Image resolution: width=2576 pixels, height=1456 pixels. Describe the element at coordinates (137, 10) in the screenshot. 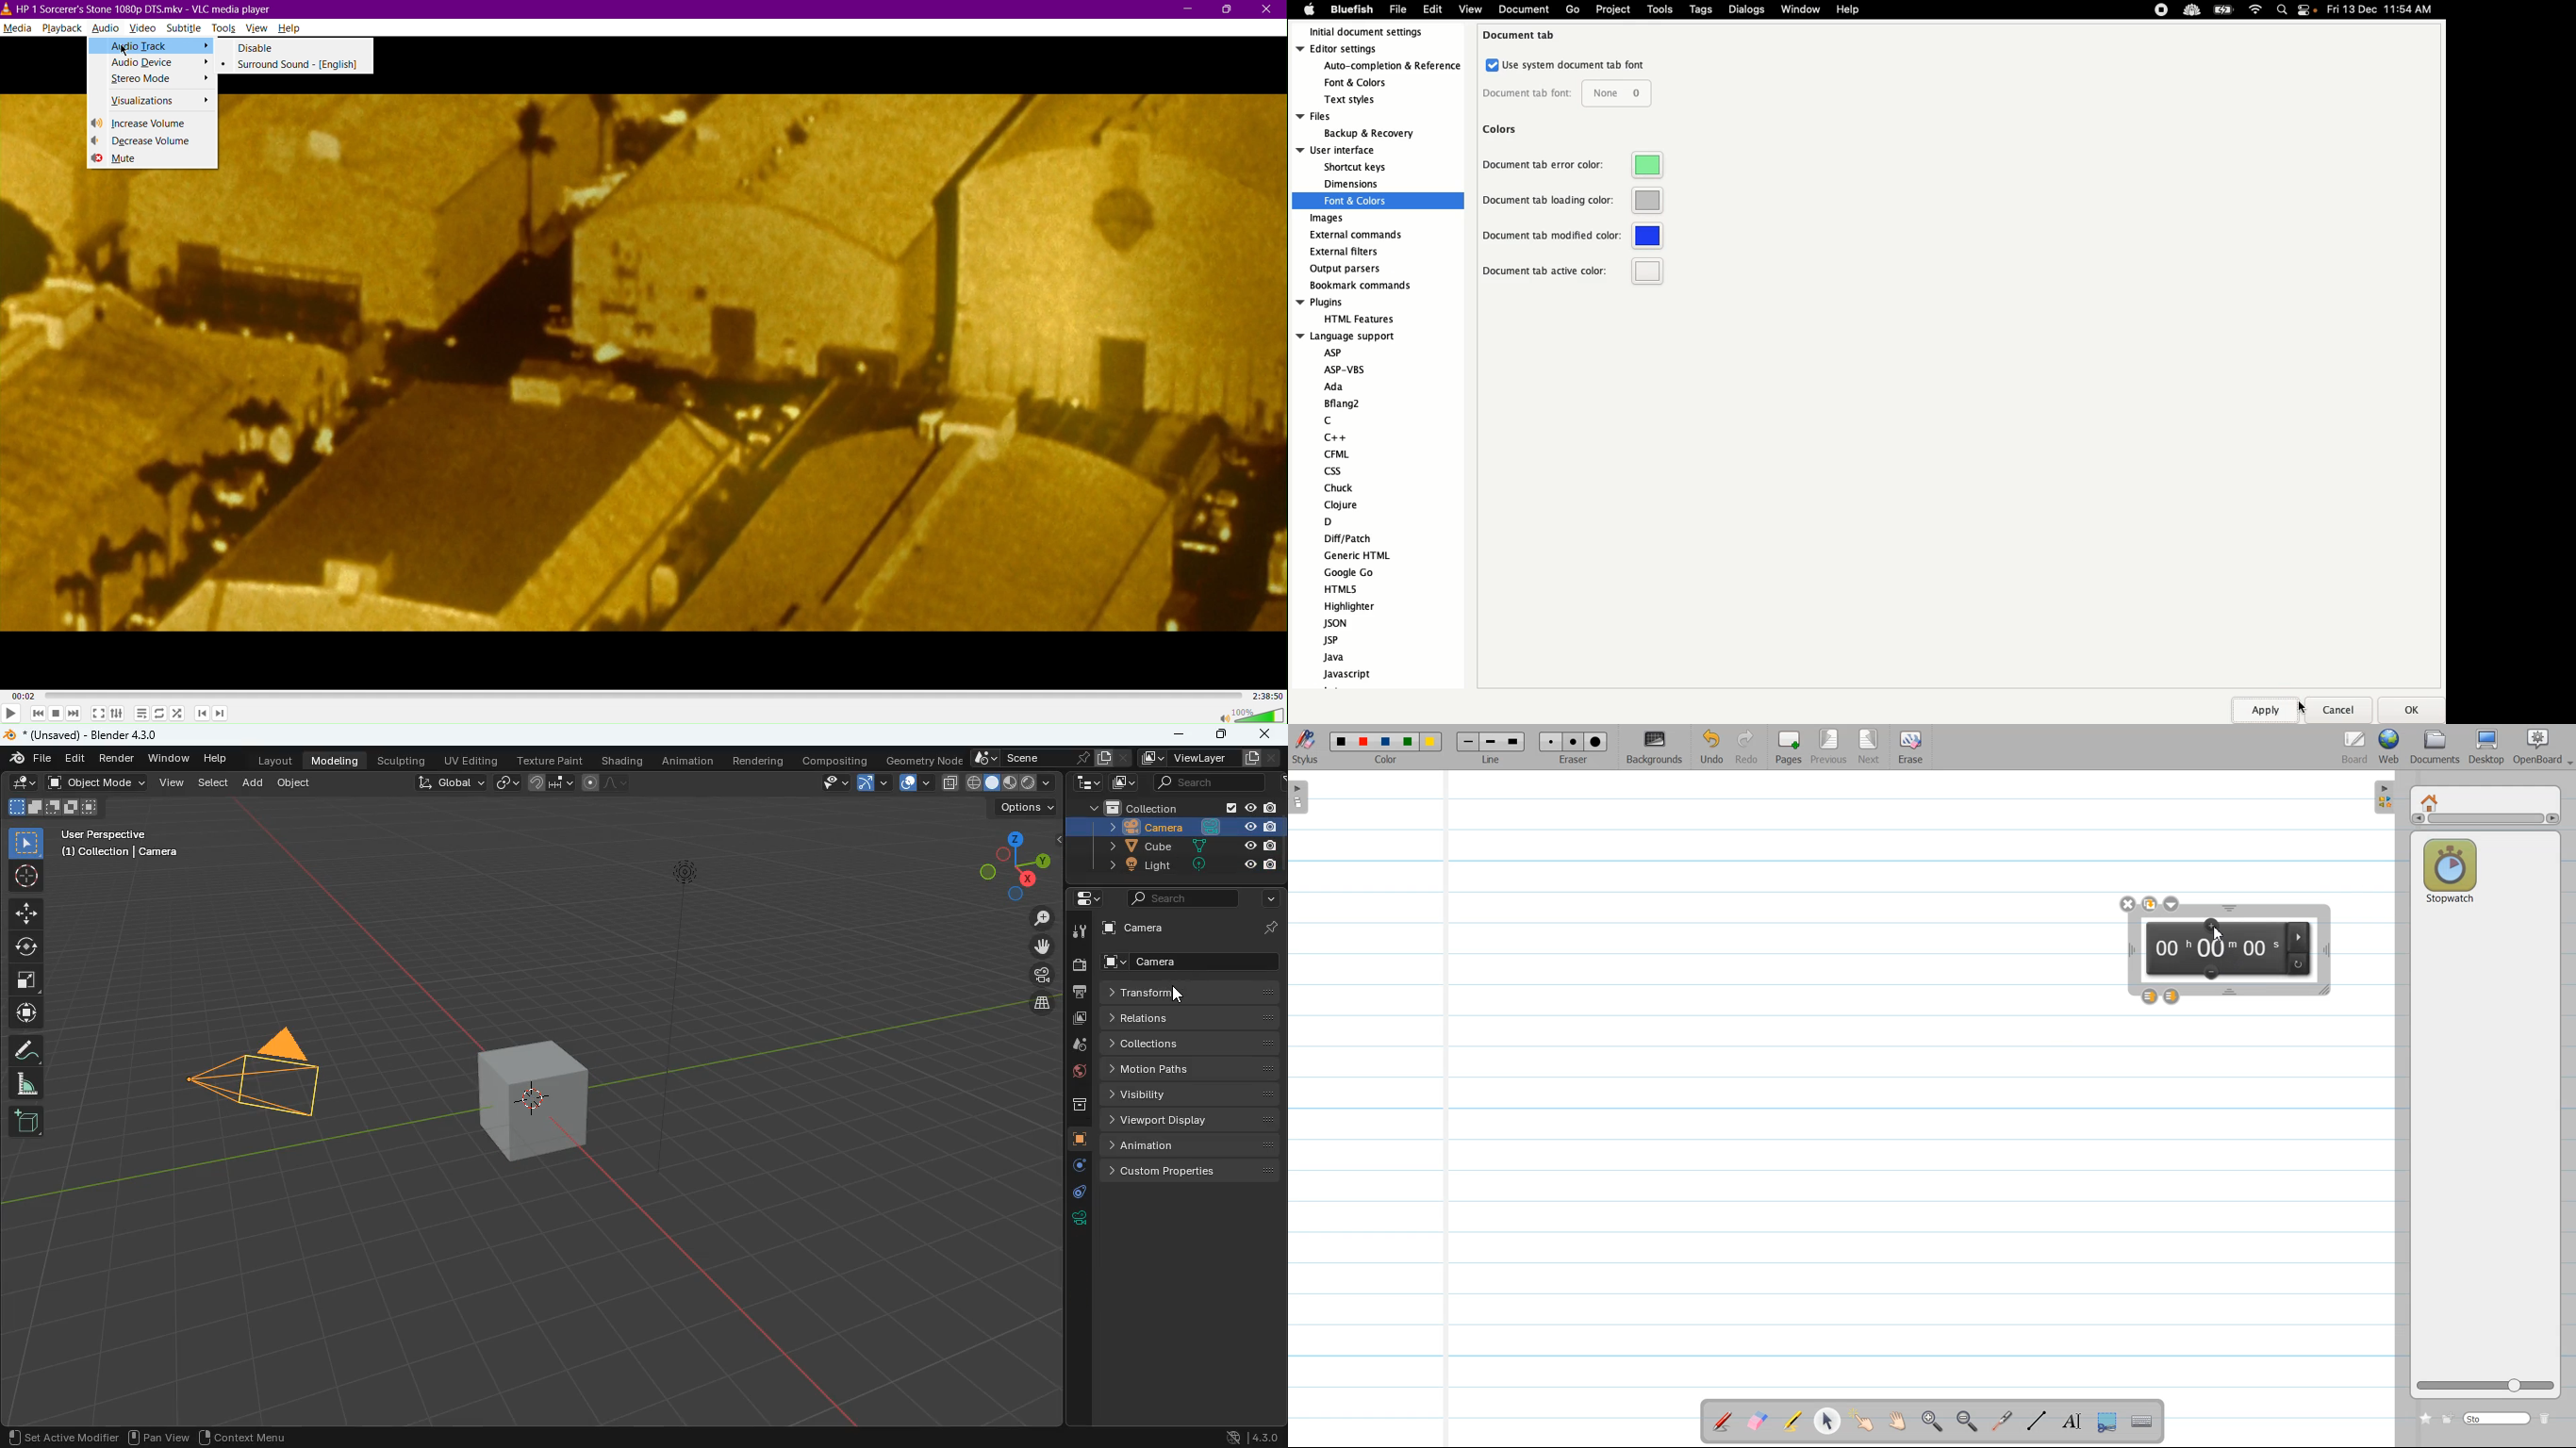

I see `HP | Sorcerer's Stone 1080p DTS.mkv - VLC media player` at that location.